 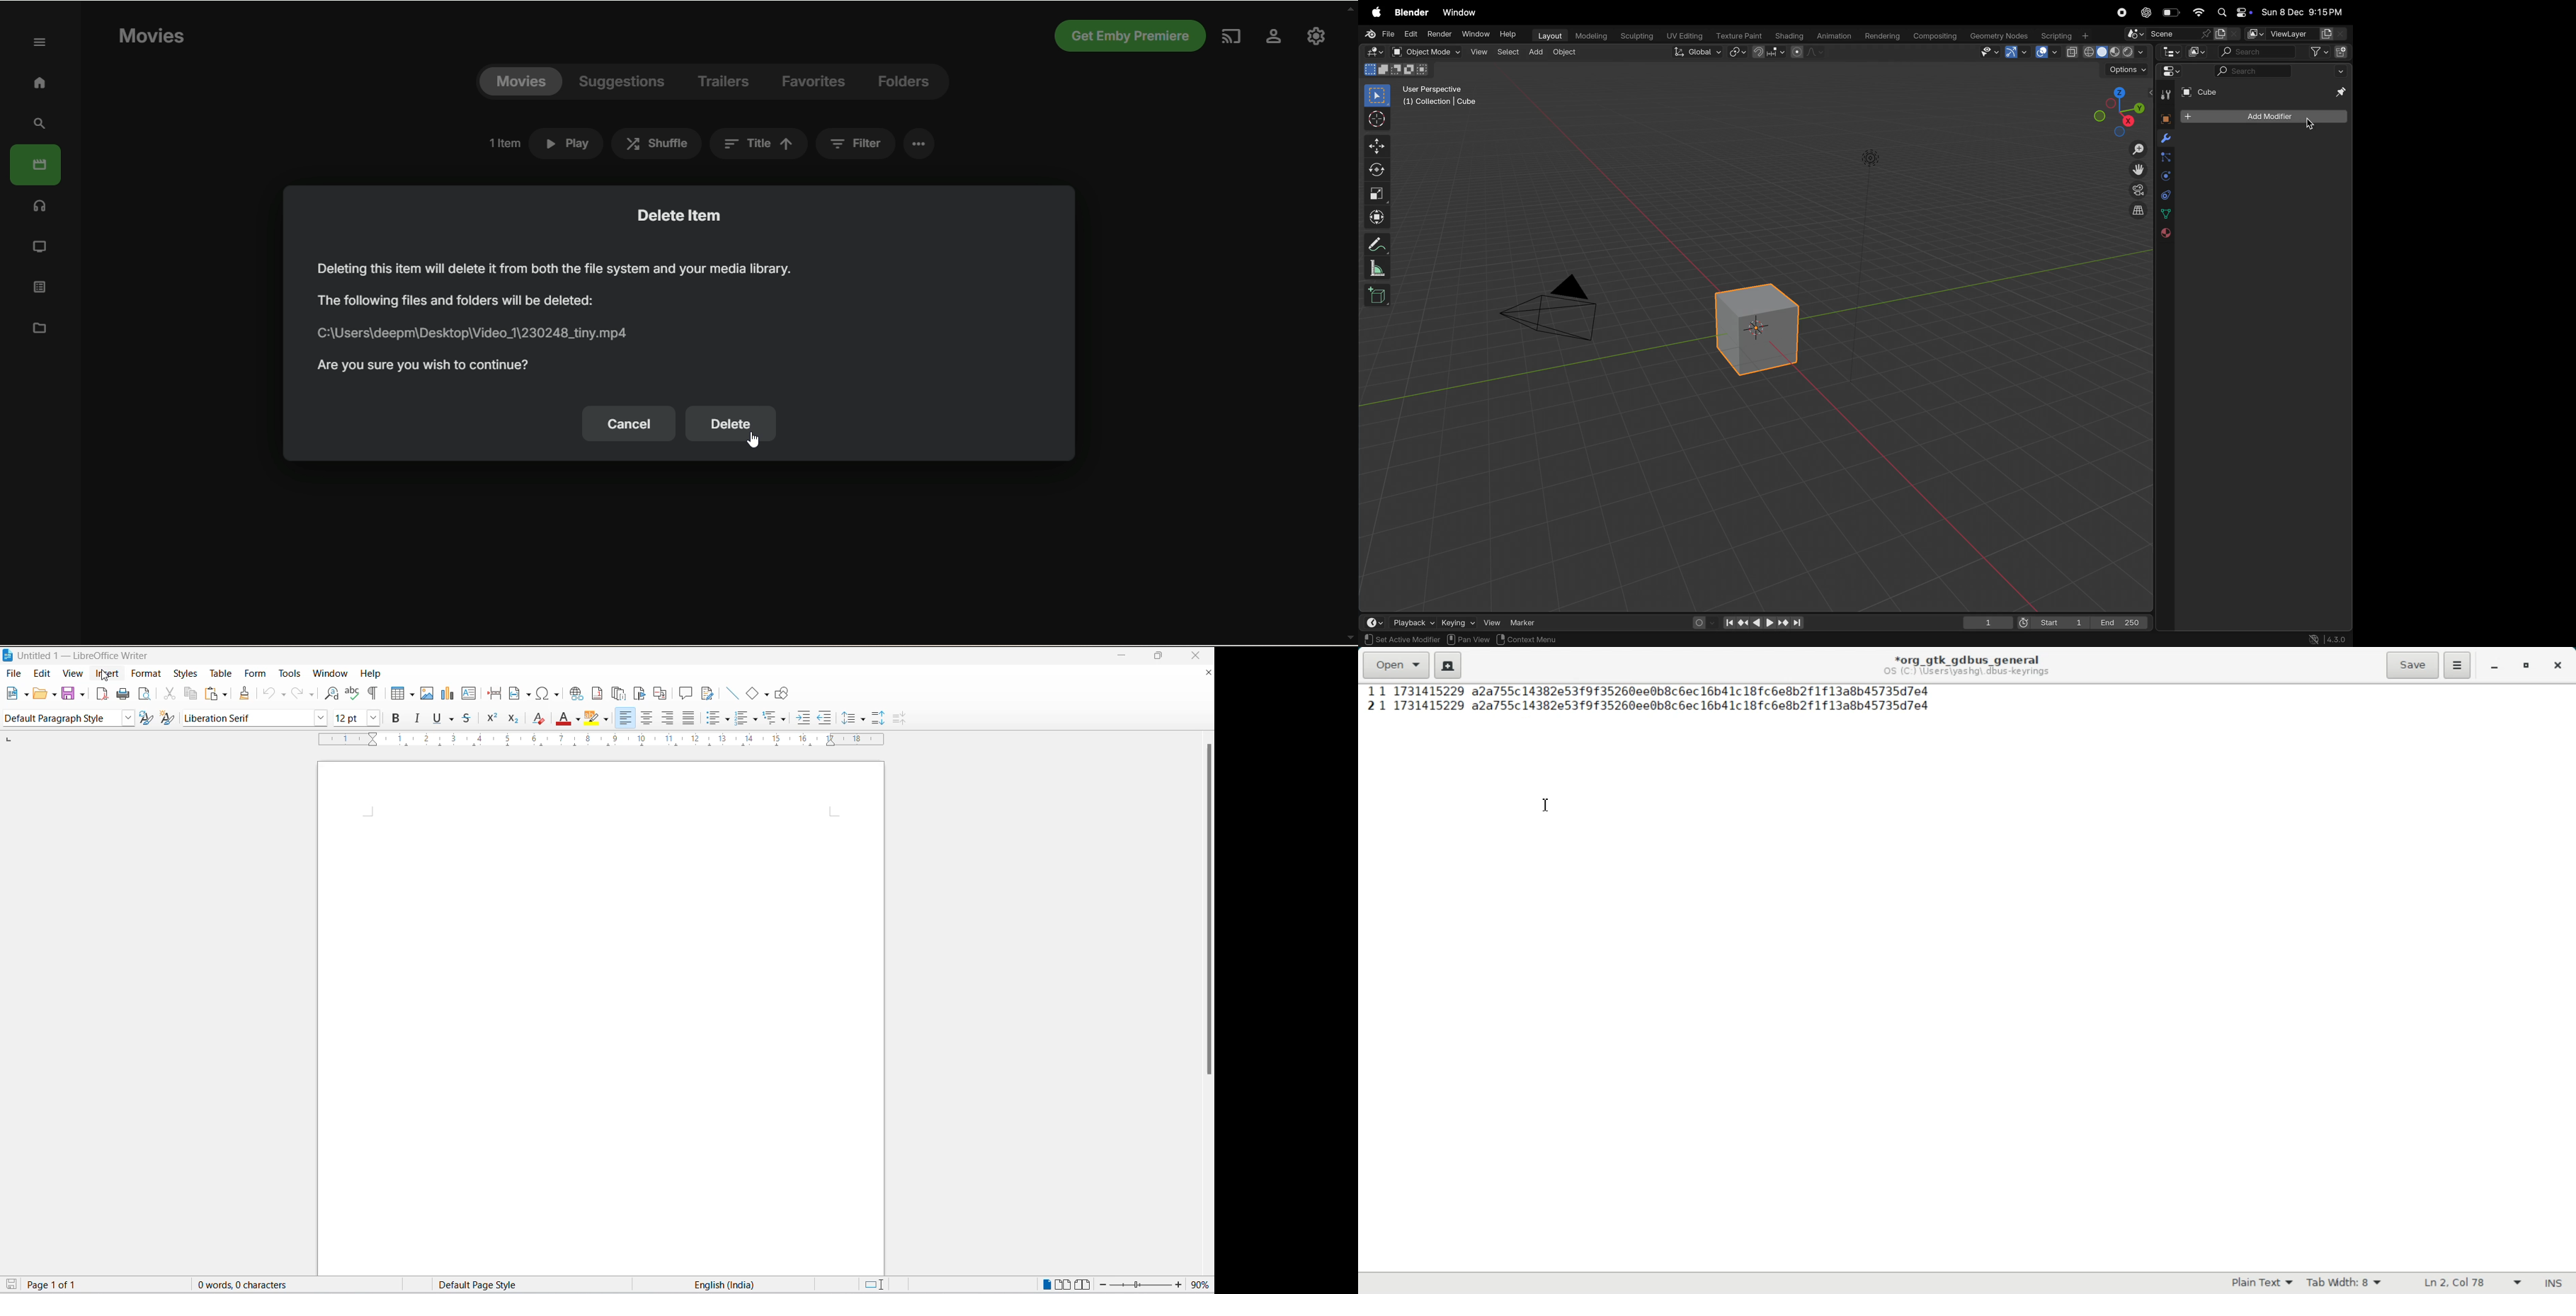 What do you see at coordinates (43, 672) in the screenshot?
I see `edit` at bounding box center [43, 672].